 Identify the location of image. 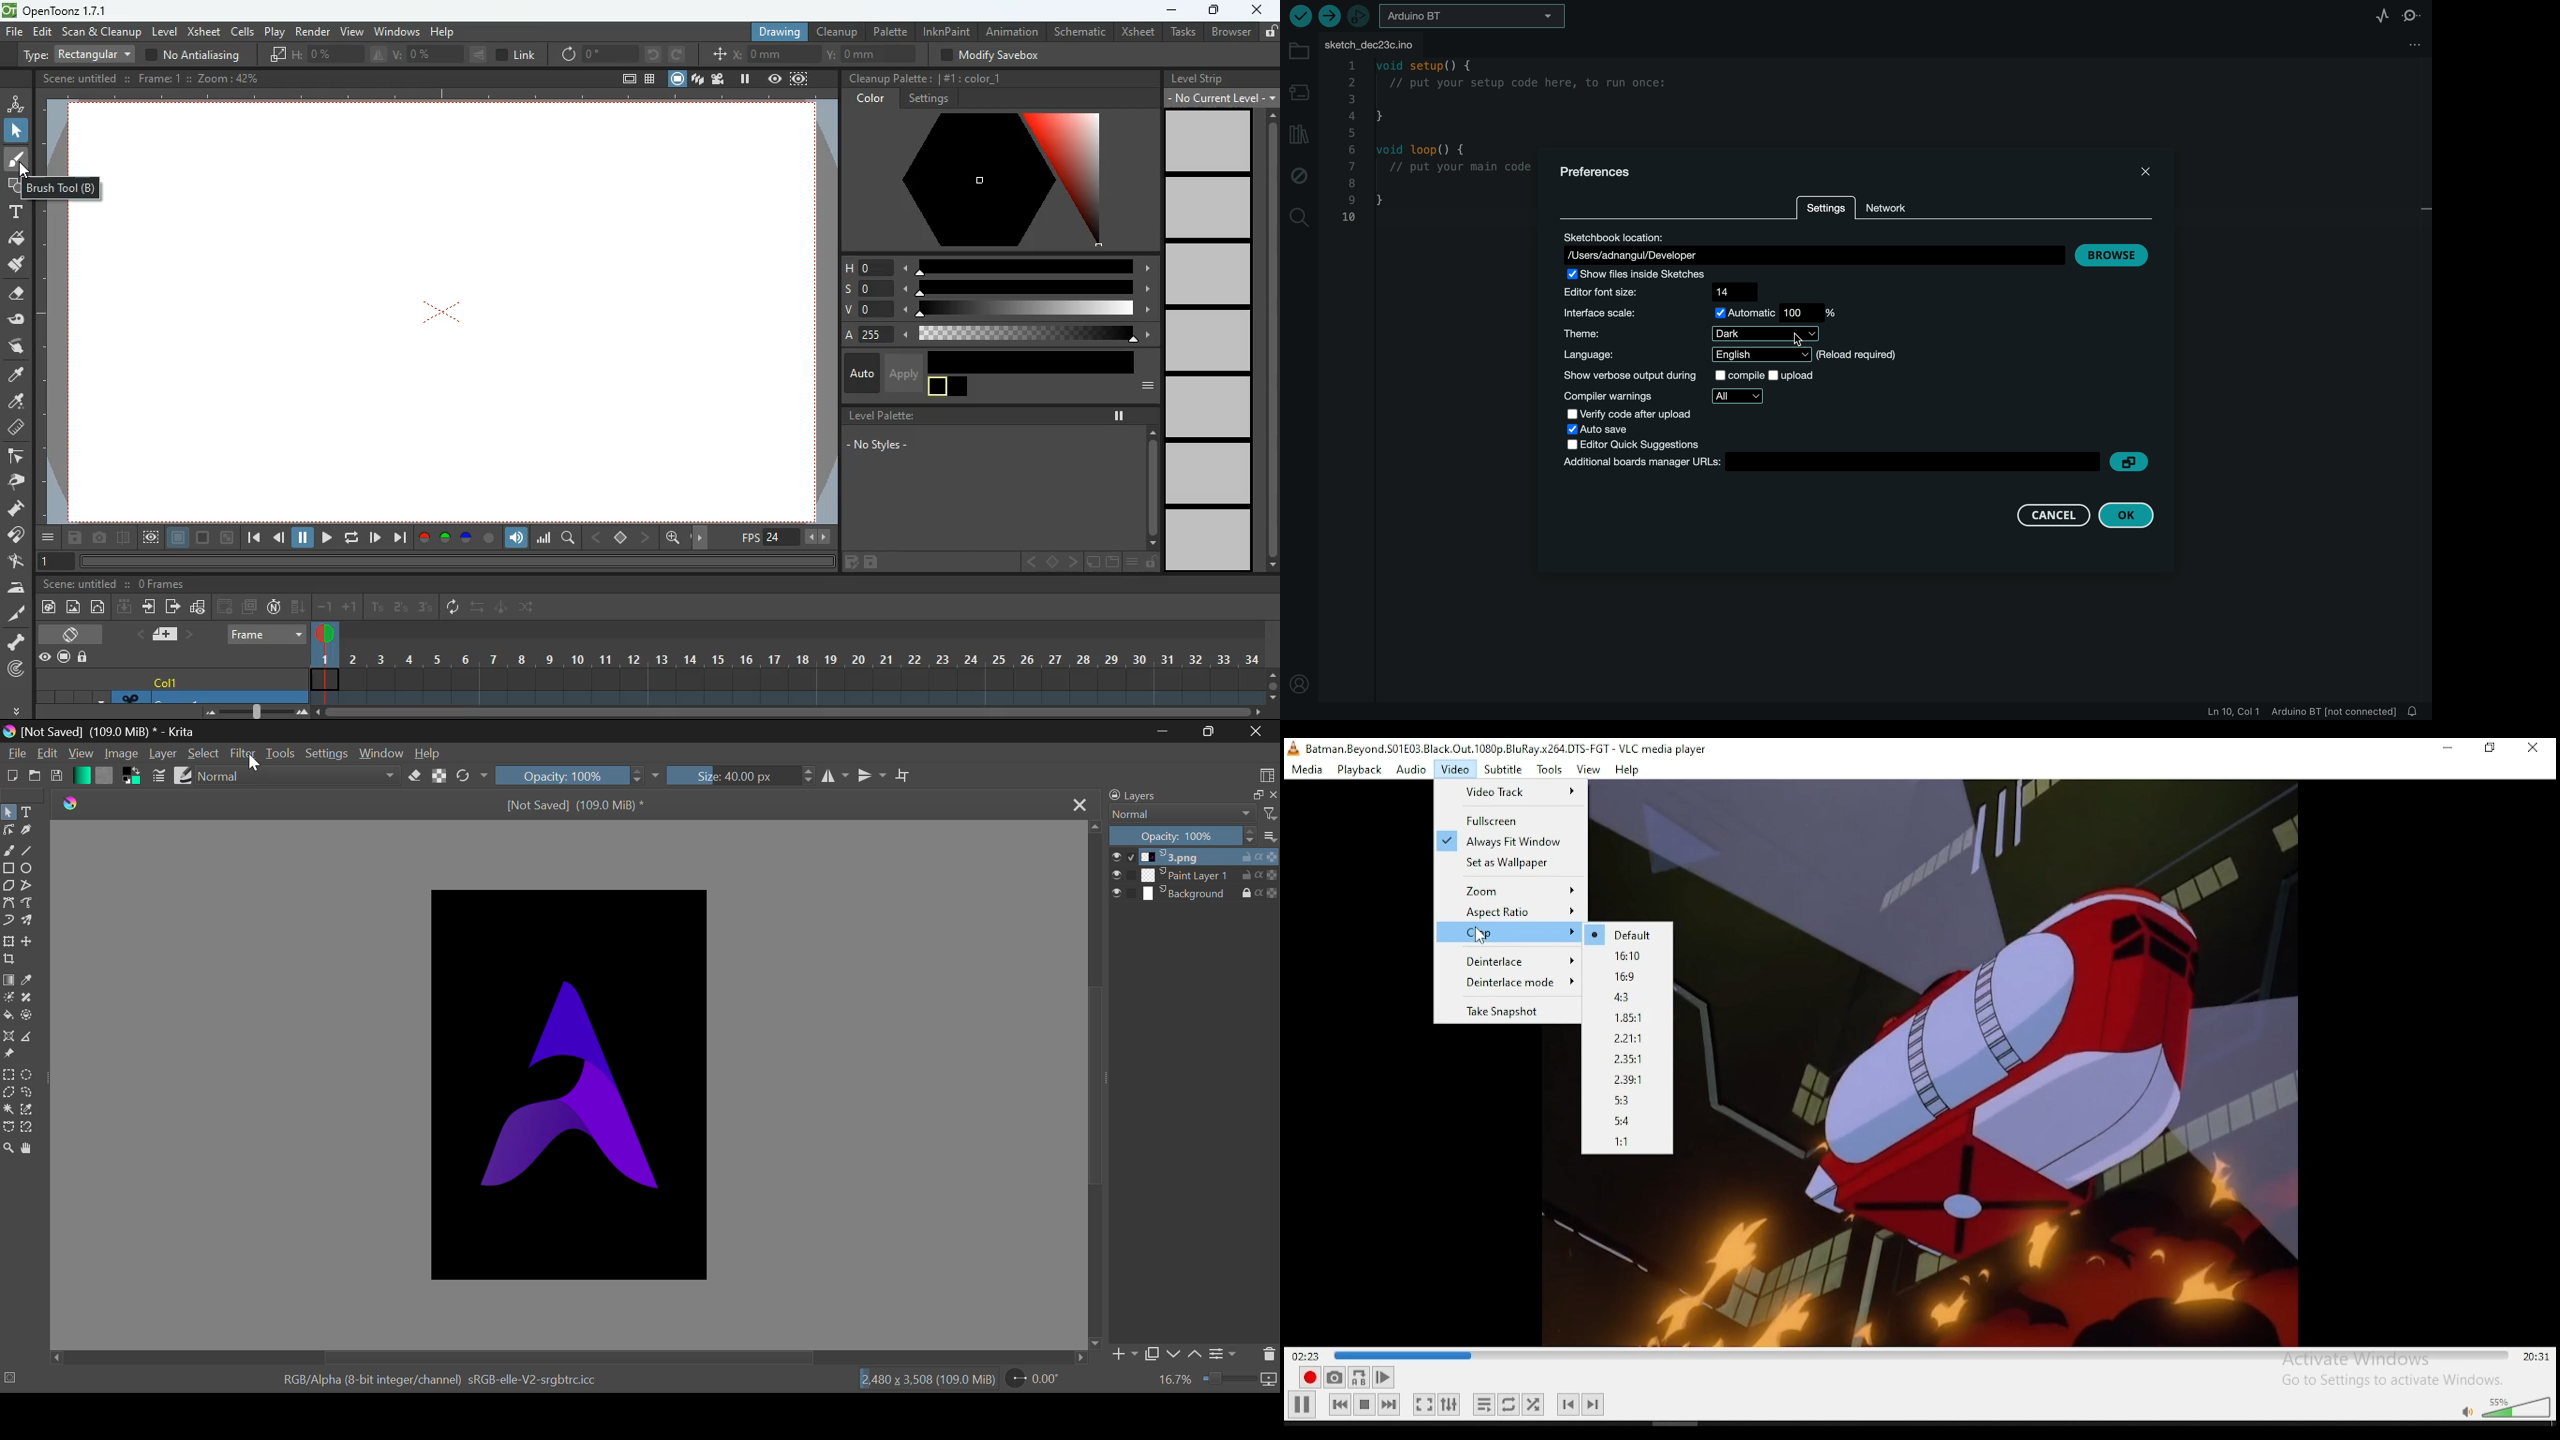
(259, 711).